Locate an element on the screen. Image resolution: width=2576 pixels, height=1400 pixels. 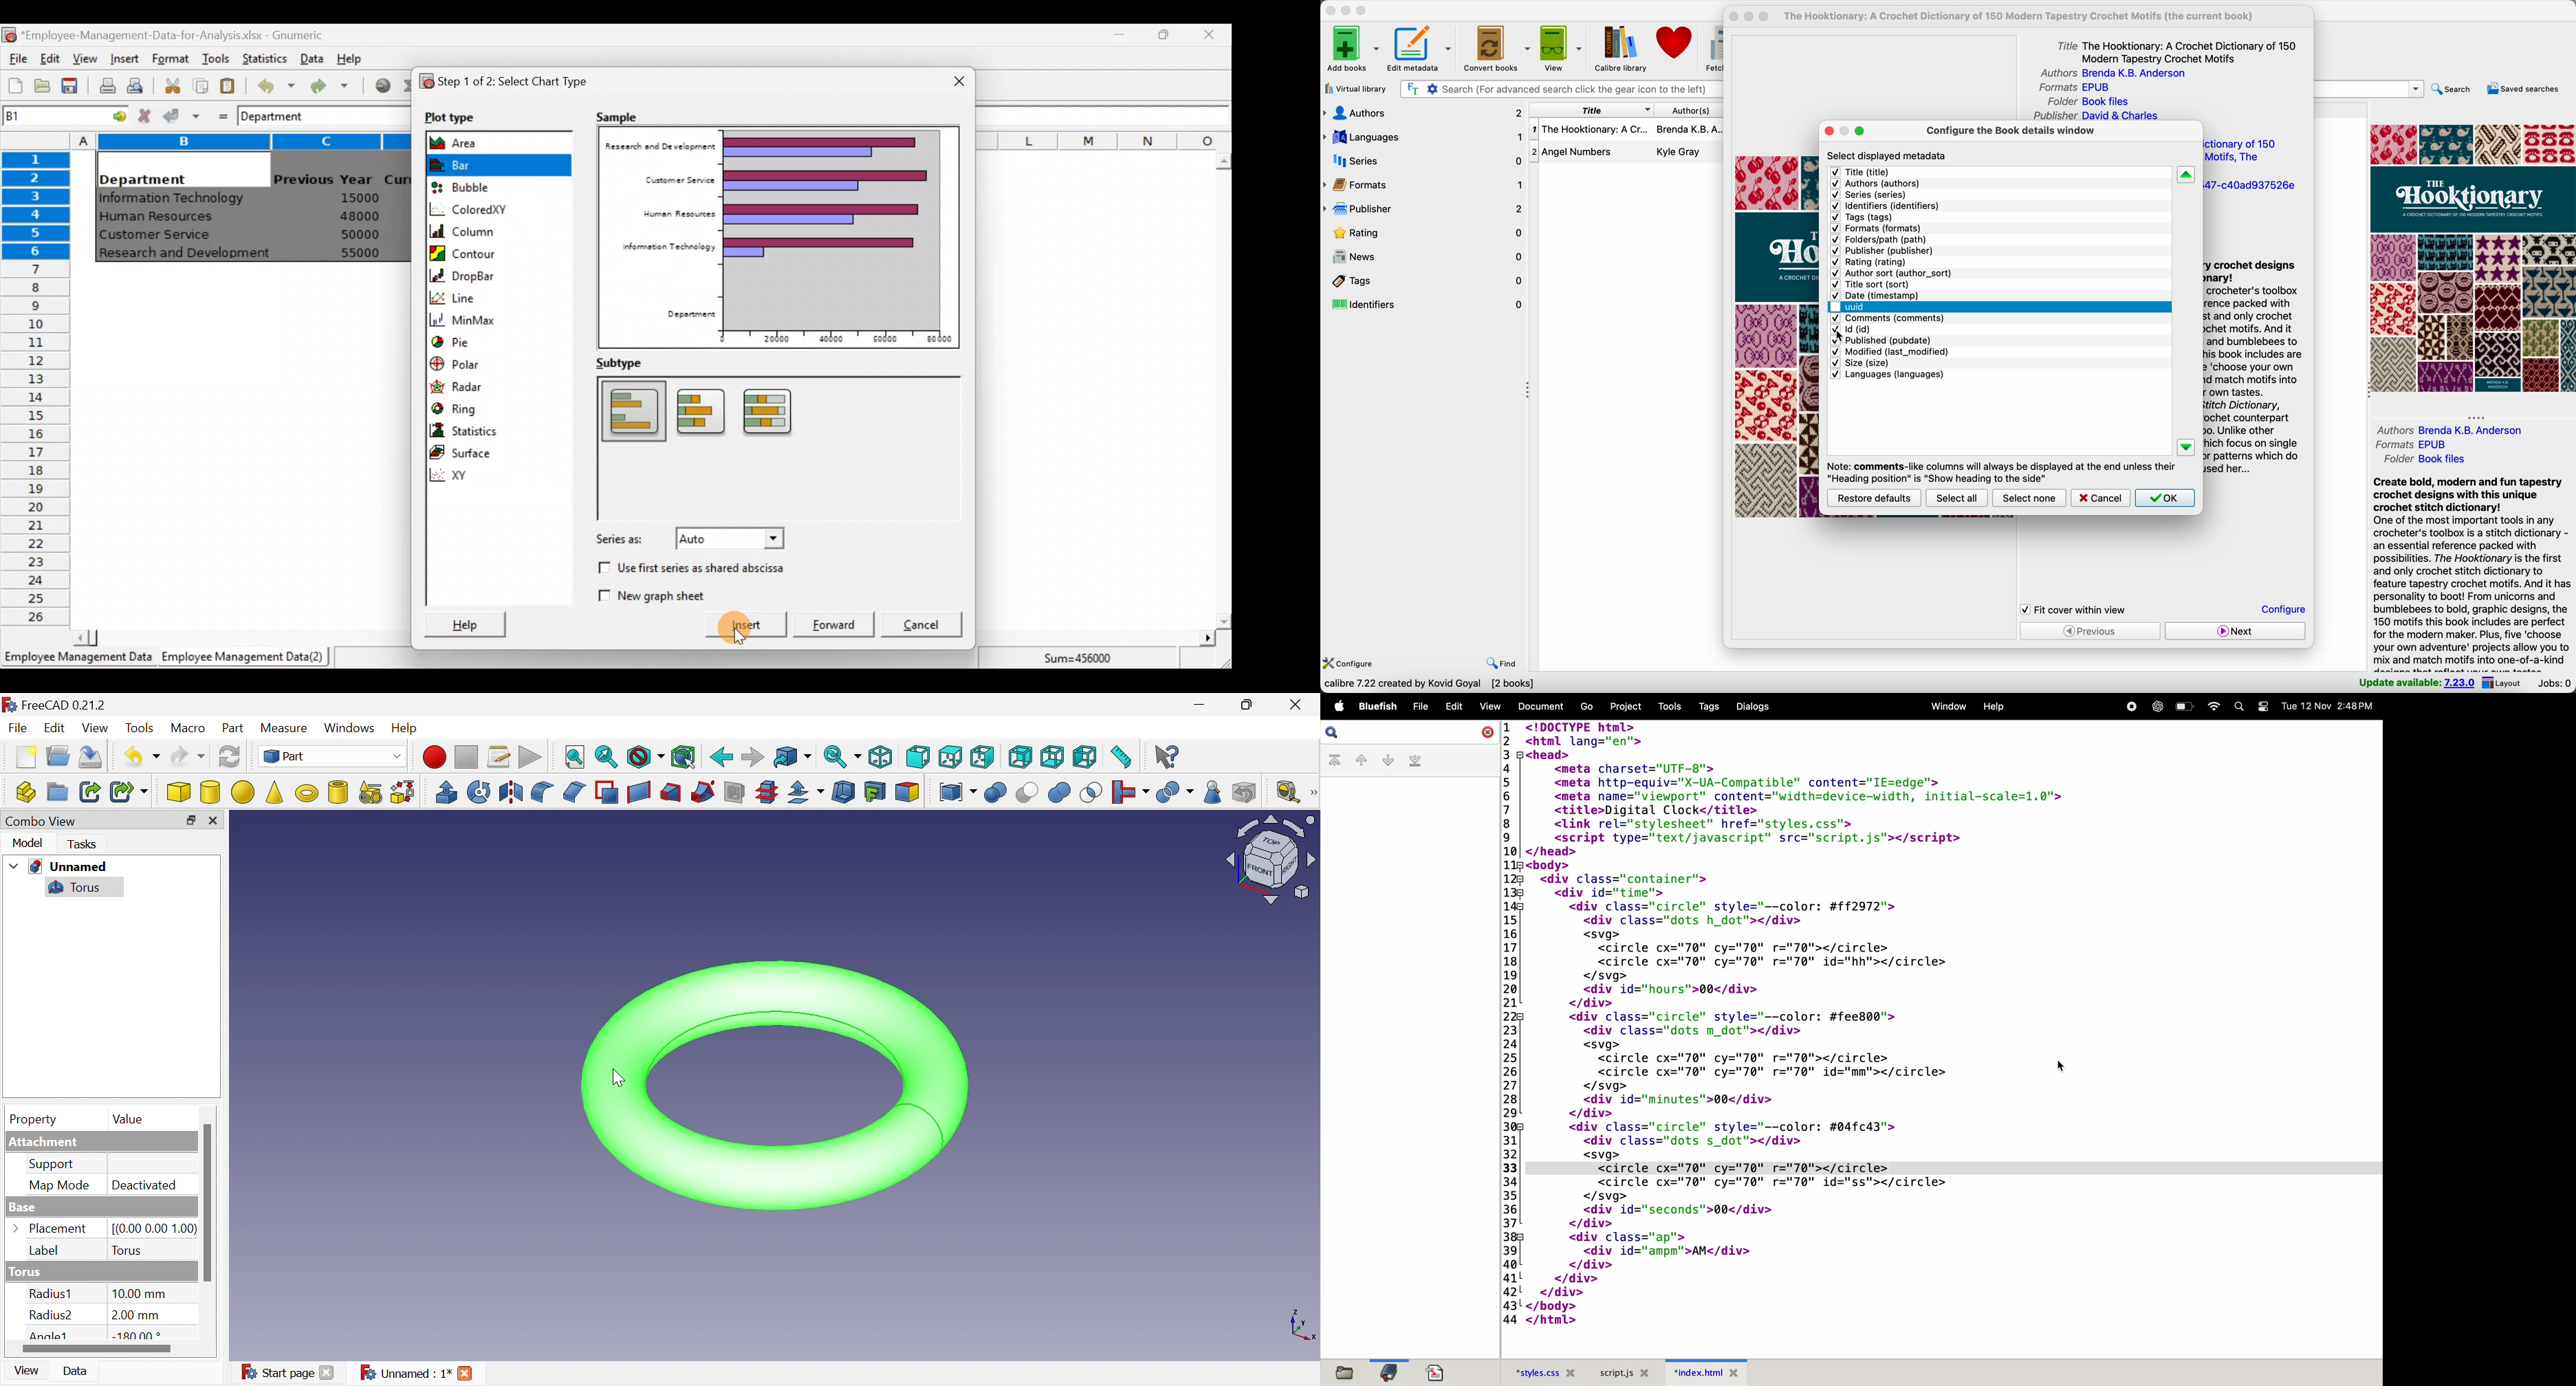
next bookmark is located at coordinates (1389, 760).